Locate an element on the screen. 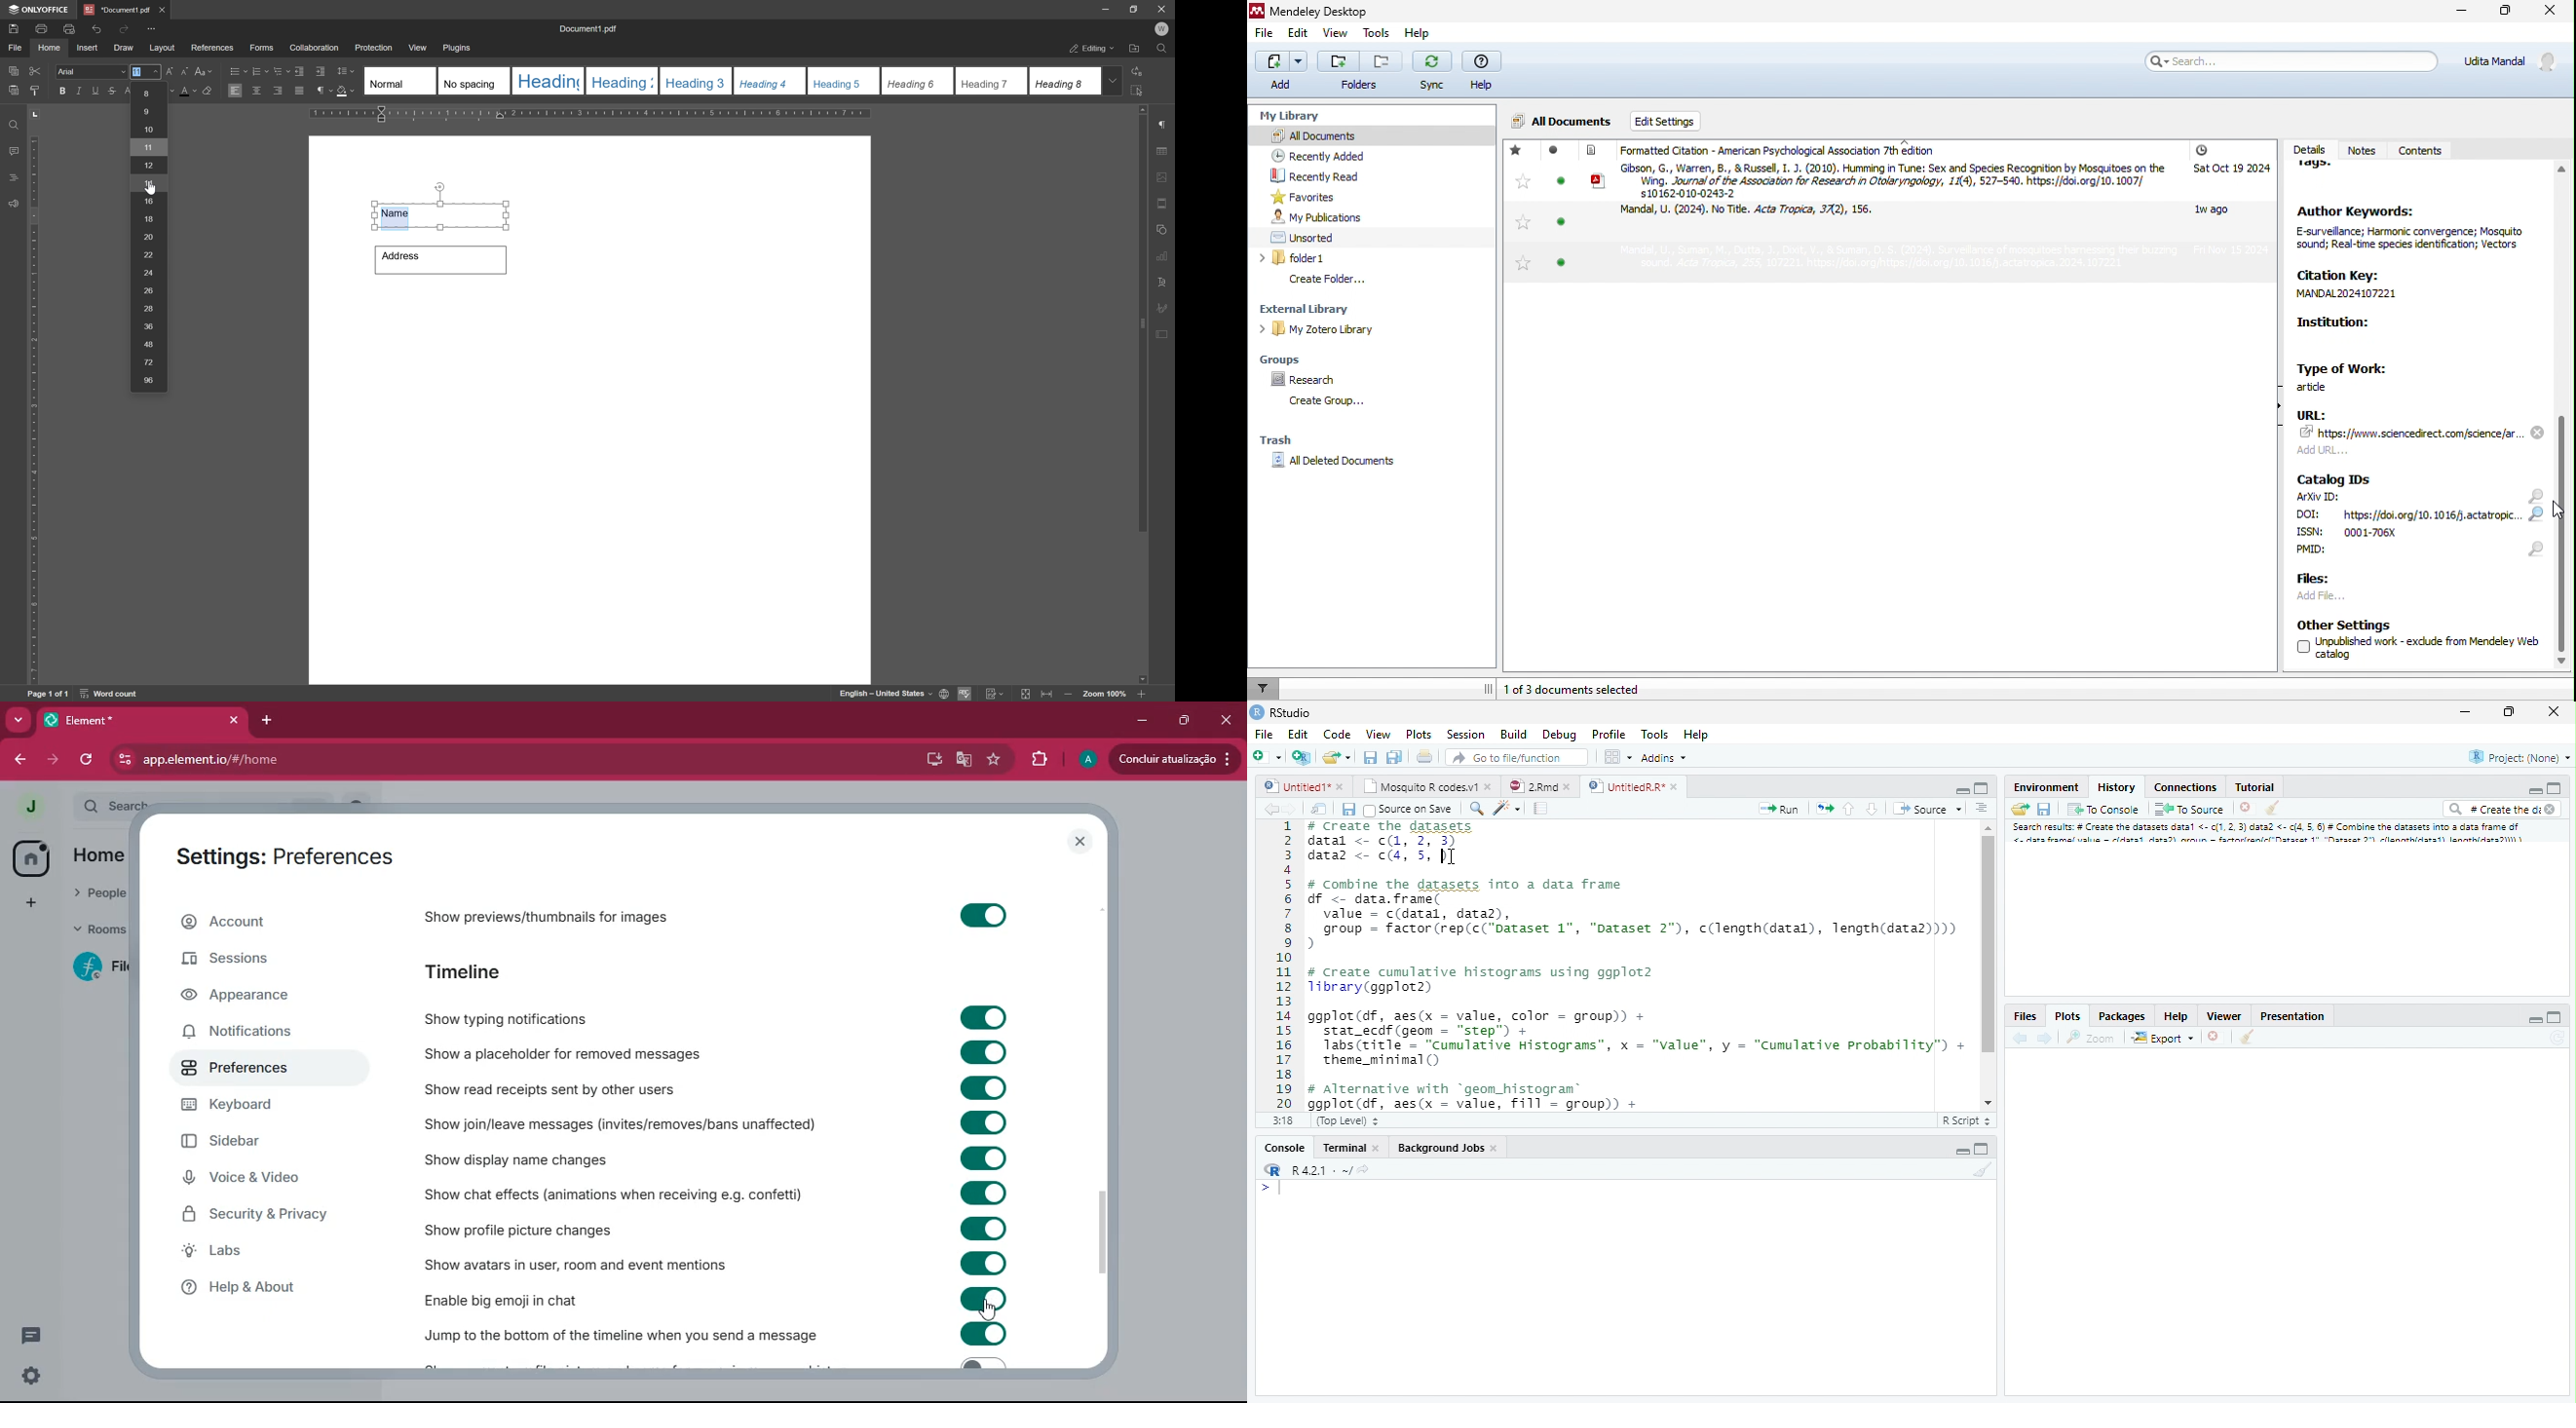 The height and width of the screenshot is (1428, 2576). Save is located at coordinates (1348, 810).